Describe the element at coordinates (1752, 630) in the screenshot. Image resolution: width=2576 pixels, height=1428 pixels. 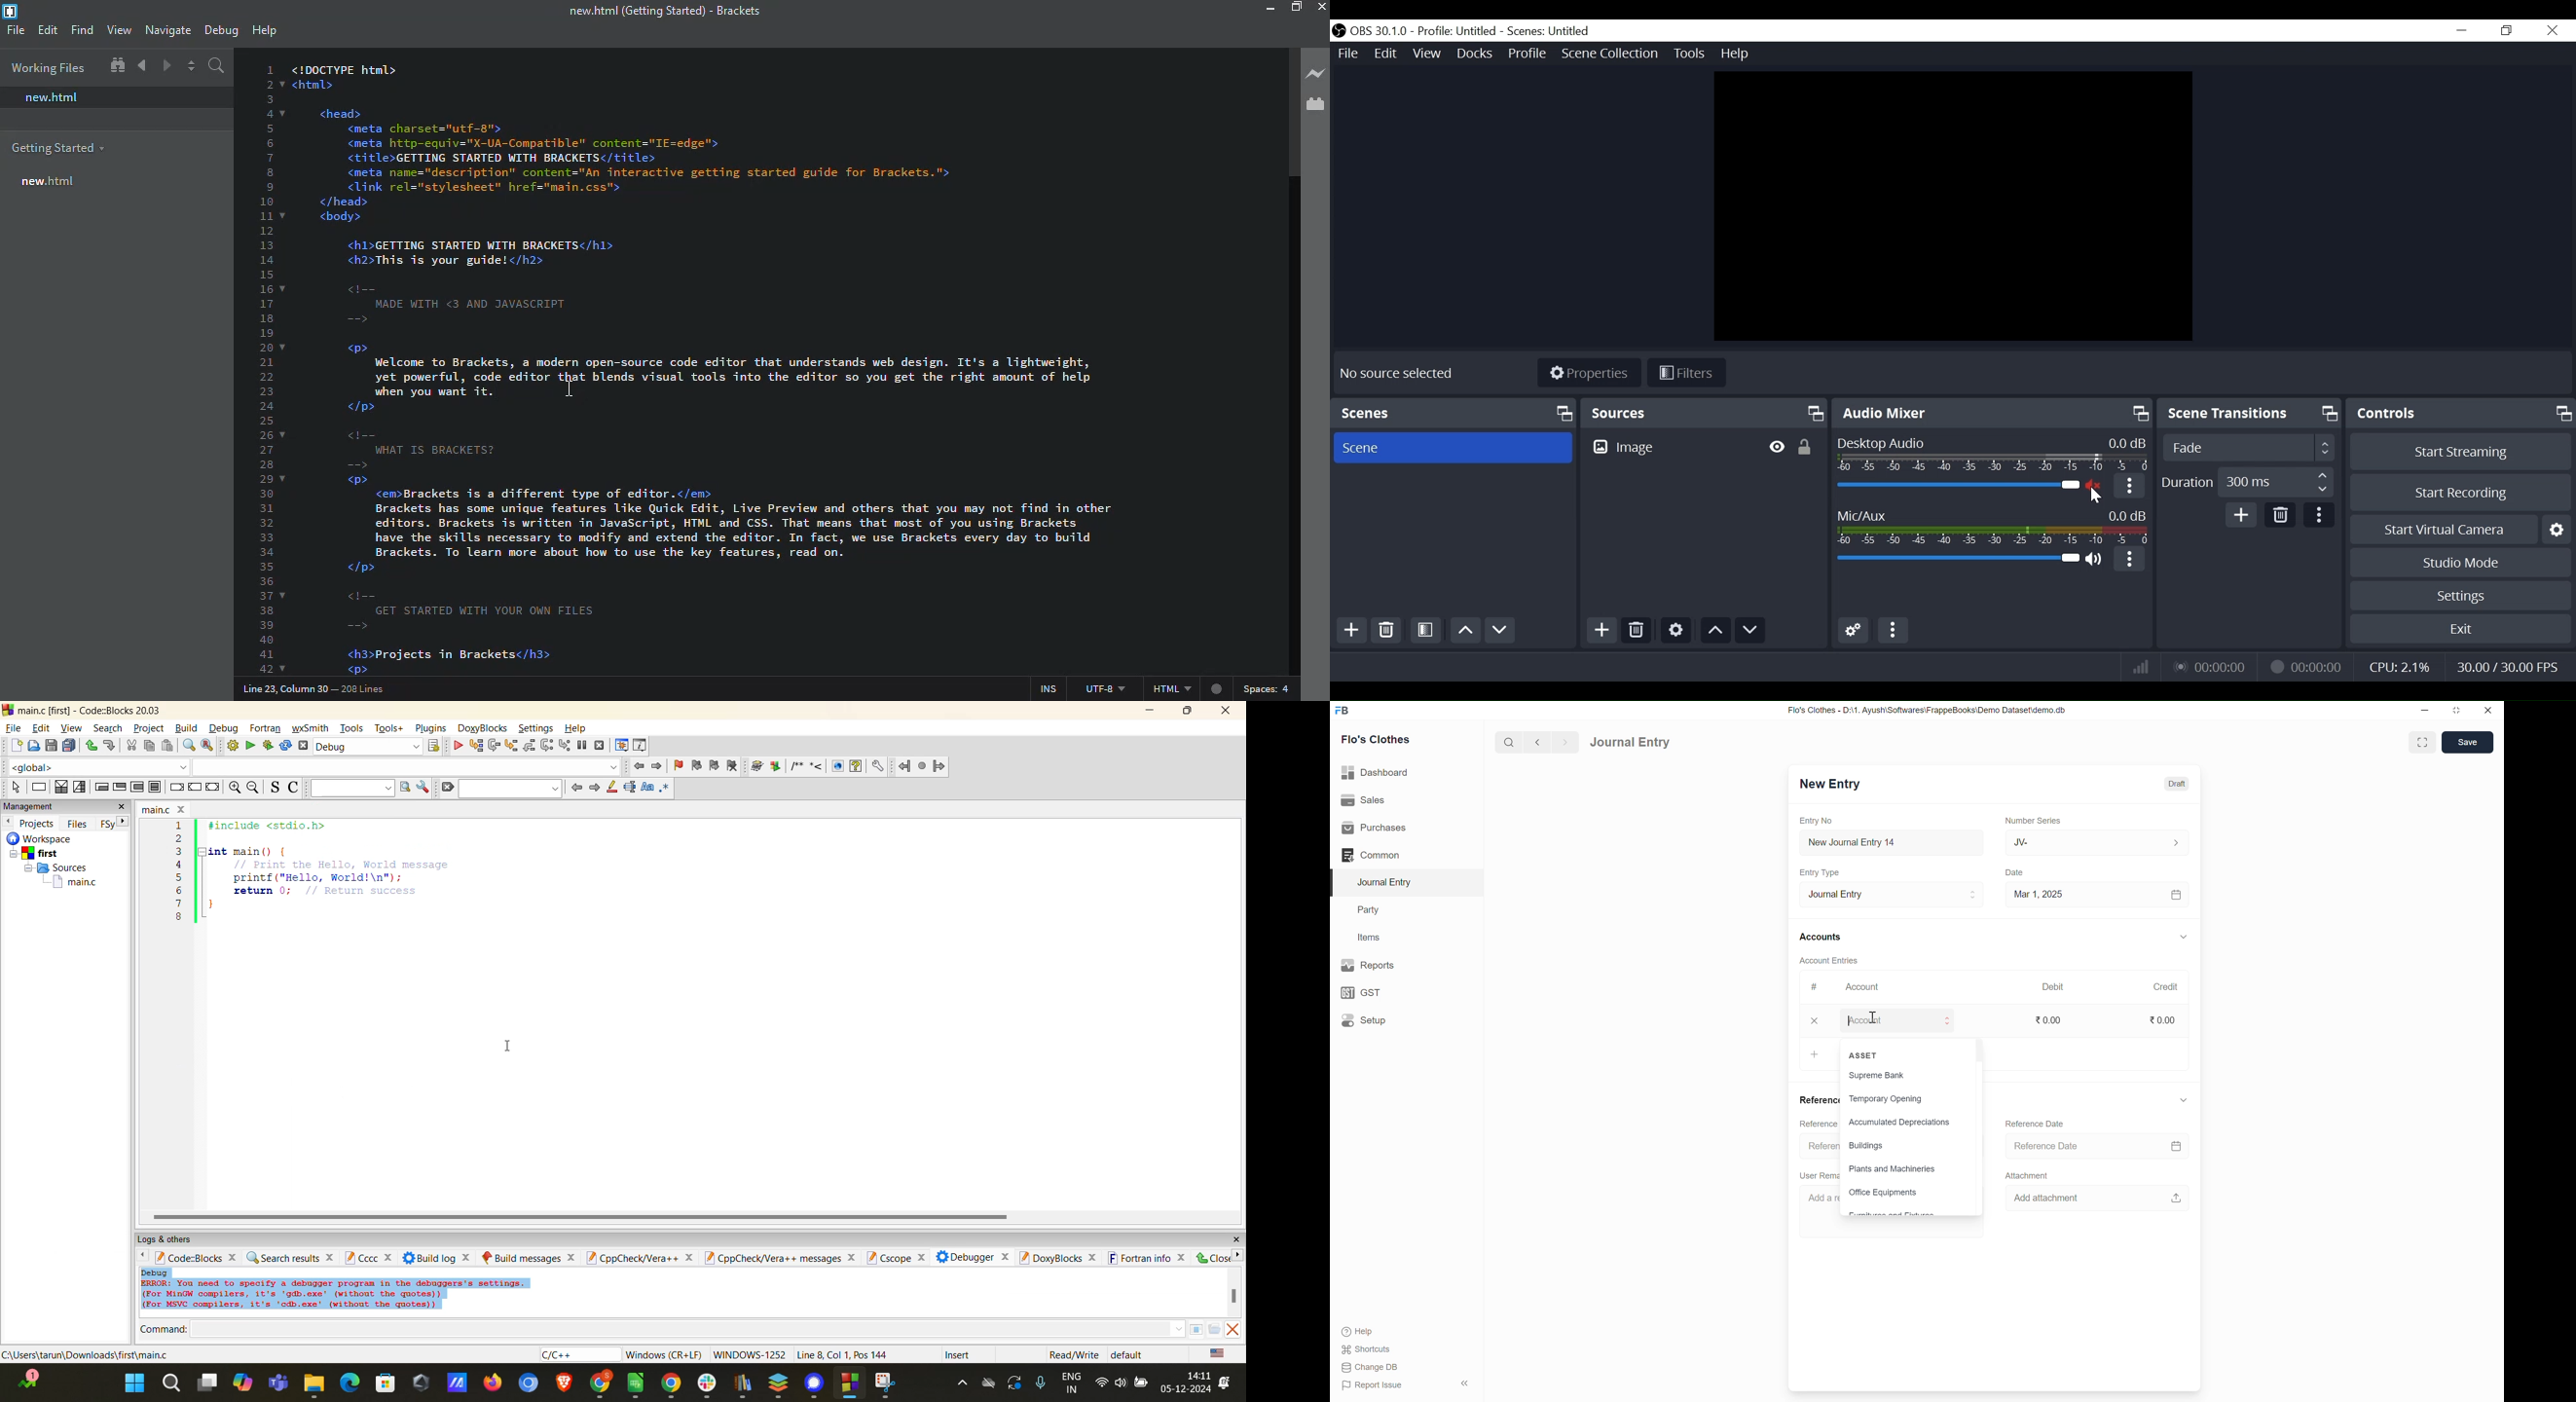
I see `Move down` at that location.